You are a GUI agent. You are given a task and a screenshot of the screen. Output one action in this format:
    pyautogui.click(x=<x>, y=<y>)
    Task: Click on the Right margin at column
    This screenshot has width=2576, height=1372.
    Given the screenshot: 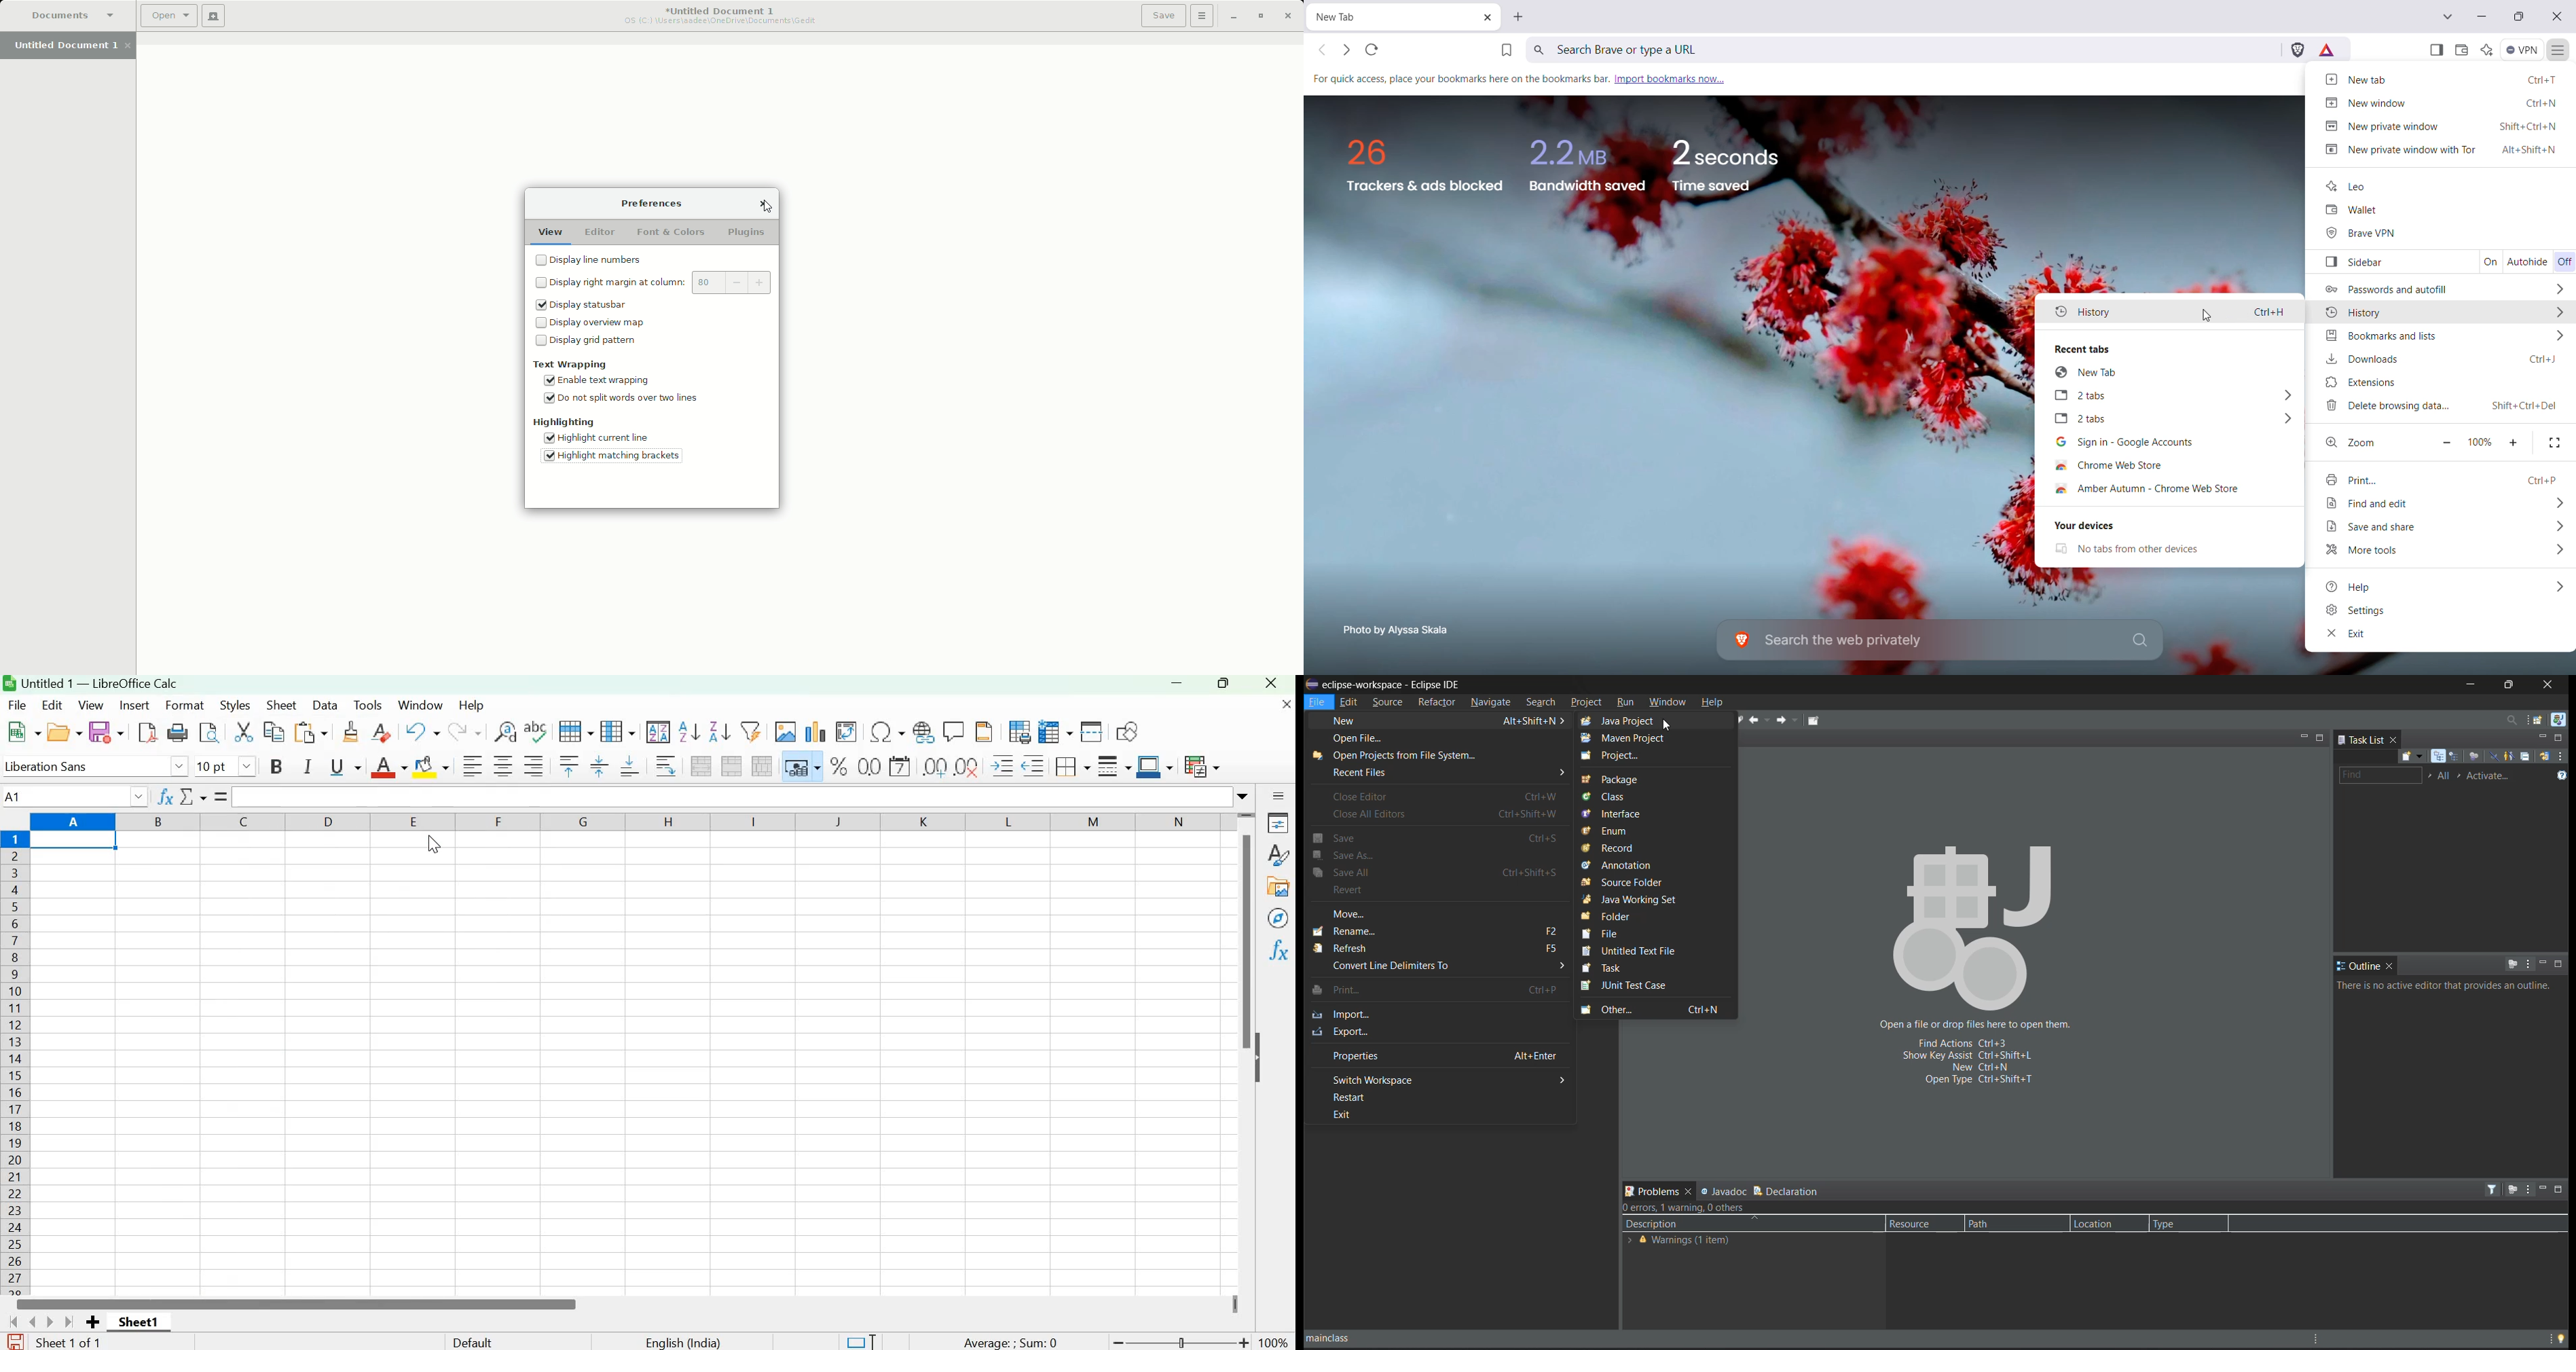 What is the action you would take?
    pyautogui.click(x=607, y=283)
    